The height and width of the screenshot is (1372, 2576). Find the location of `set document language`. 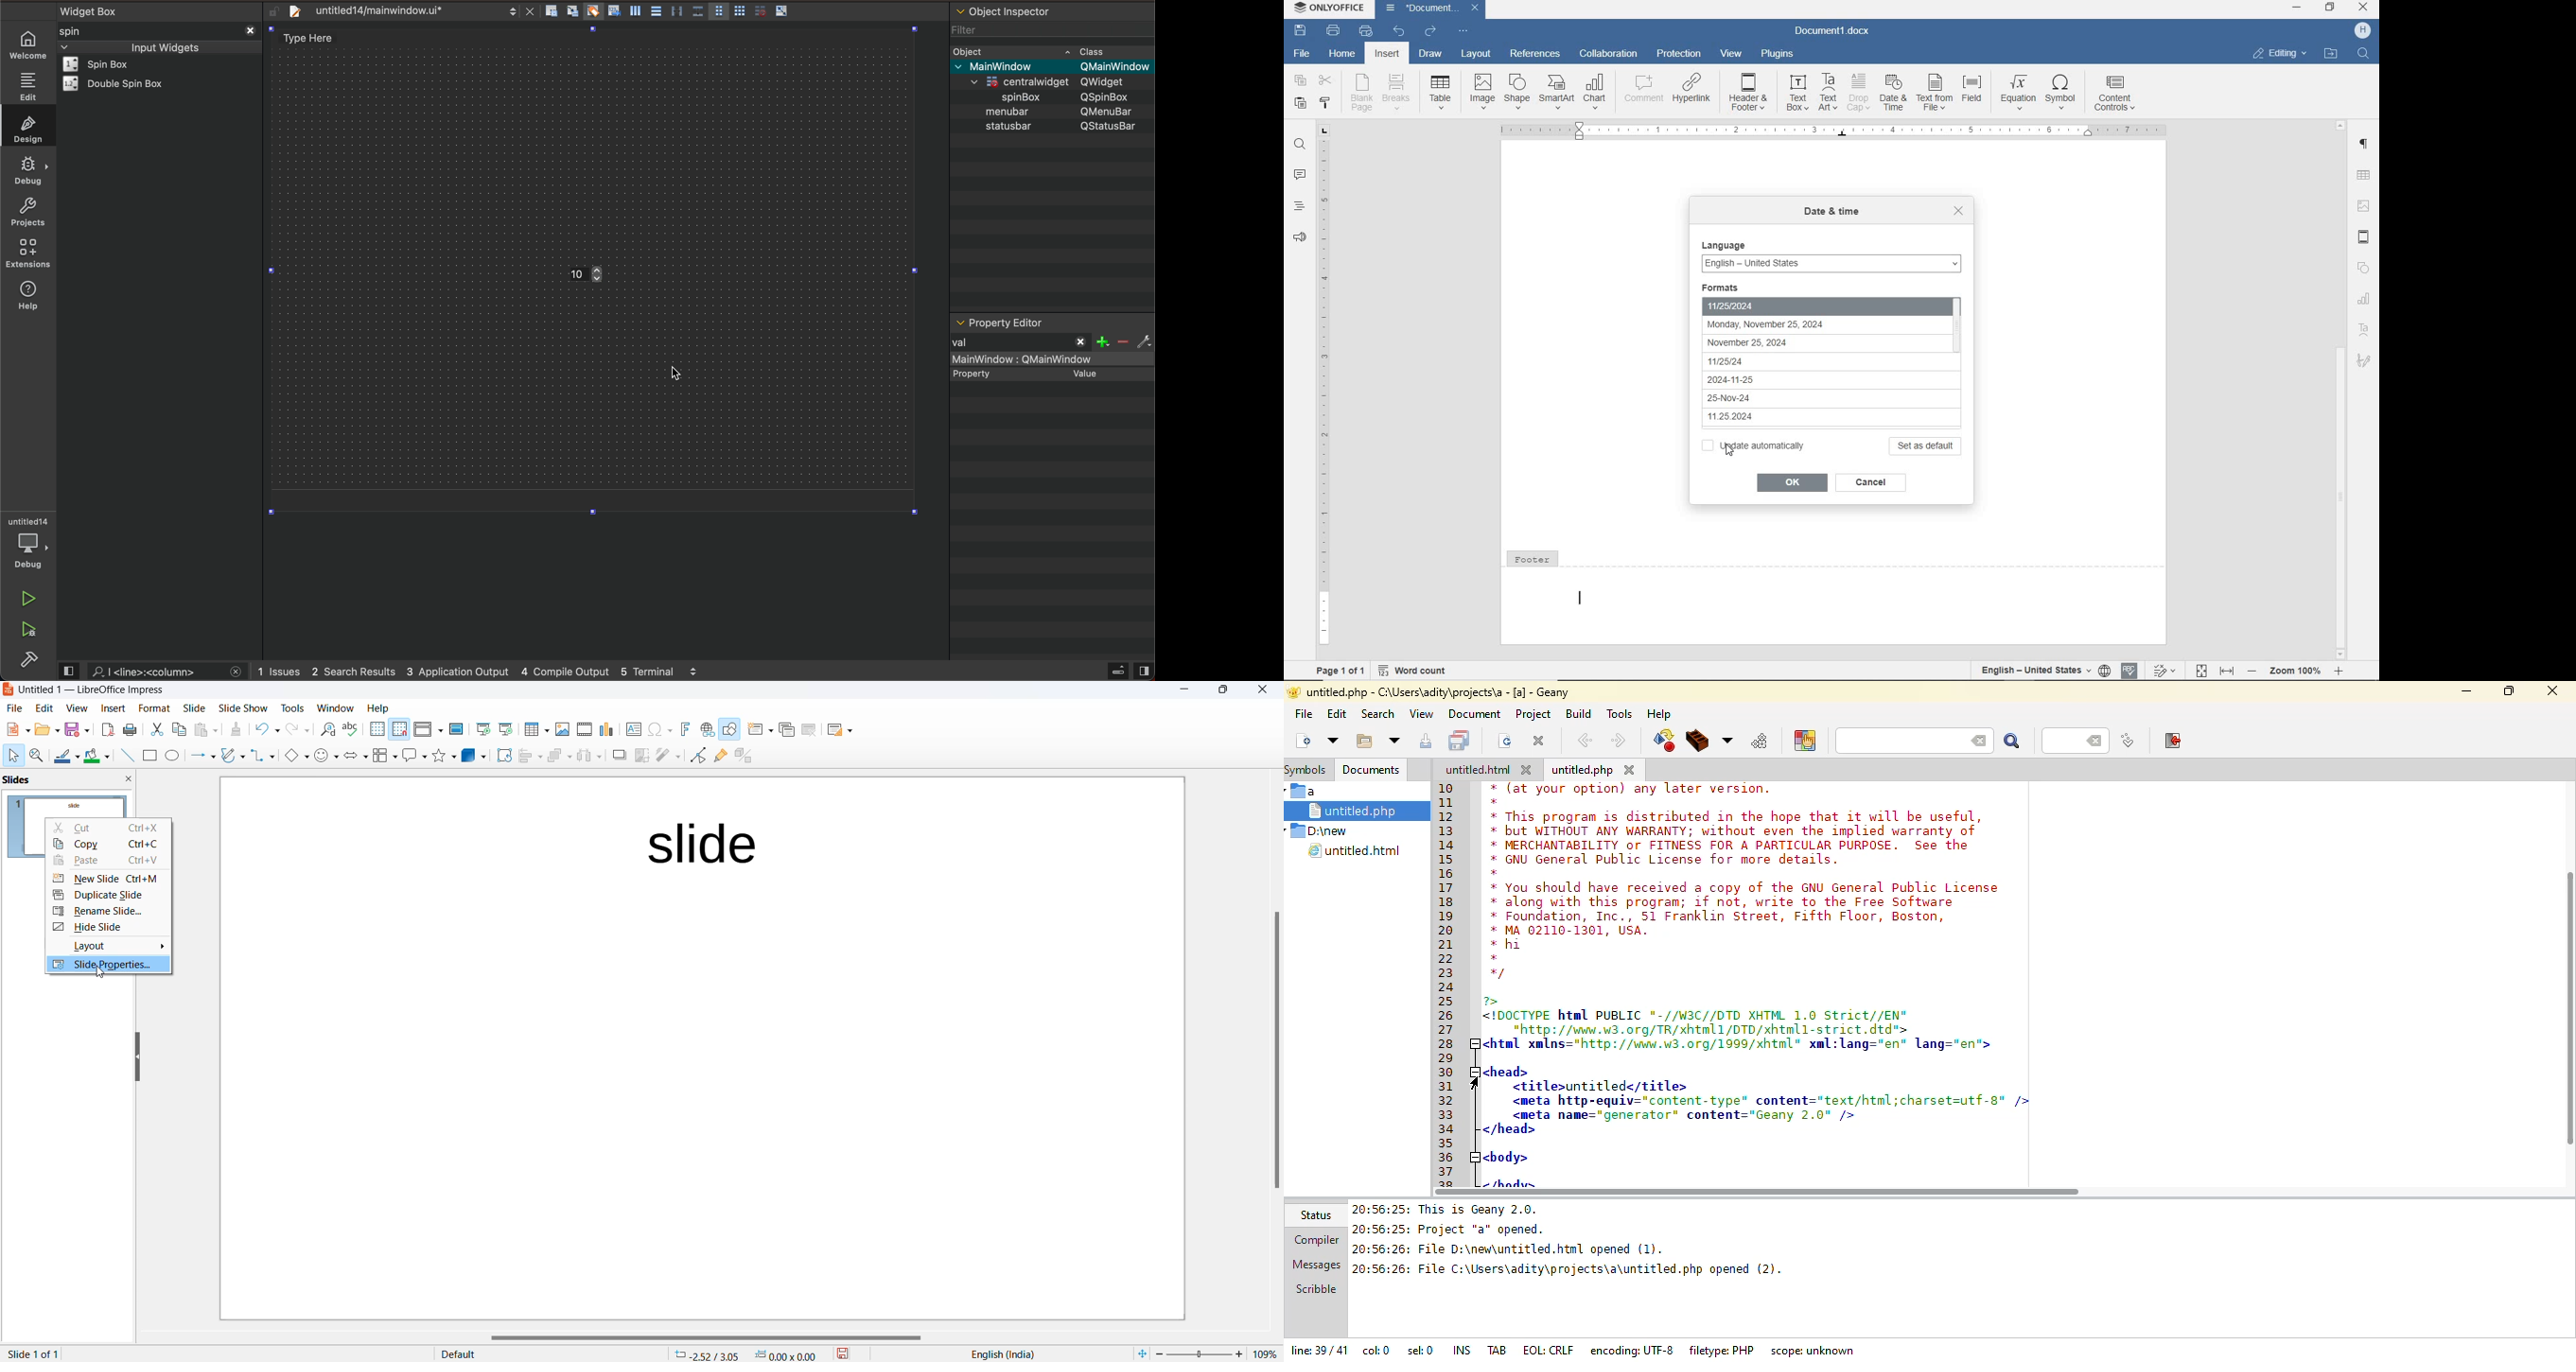

set document language is located at coordinates (2105, 671).